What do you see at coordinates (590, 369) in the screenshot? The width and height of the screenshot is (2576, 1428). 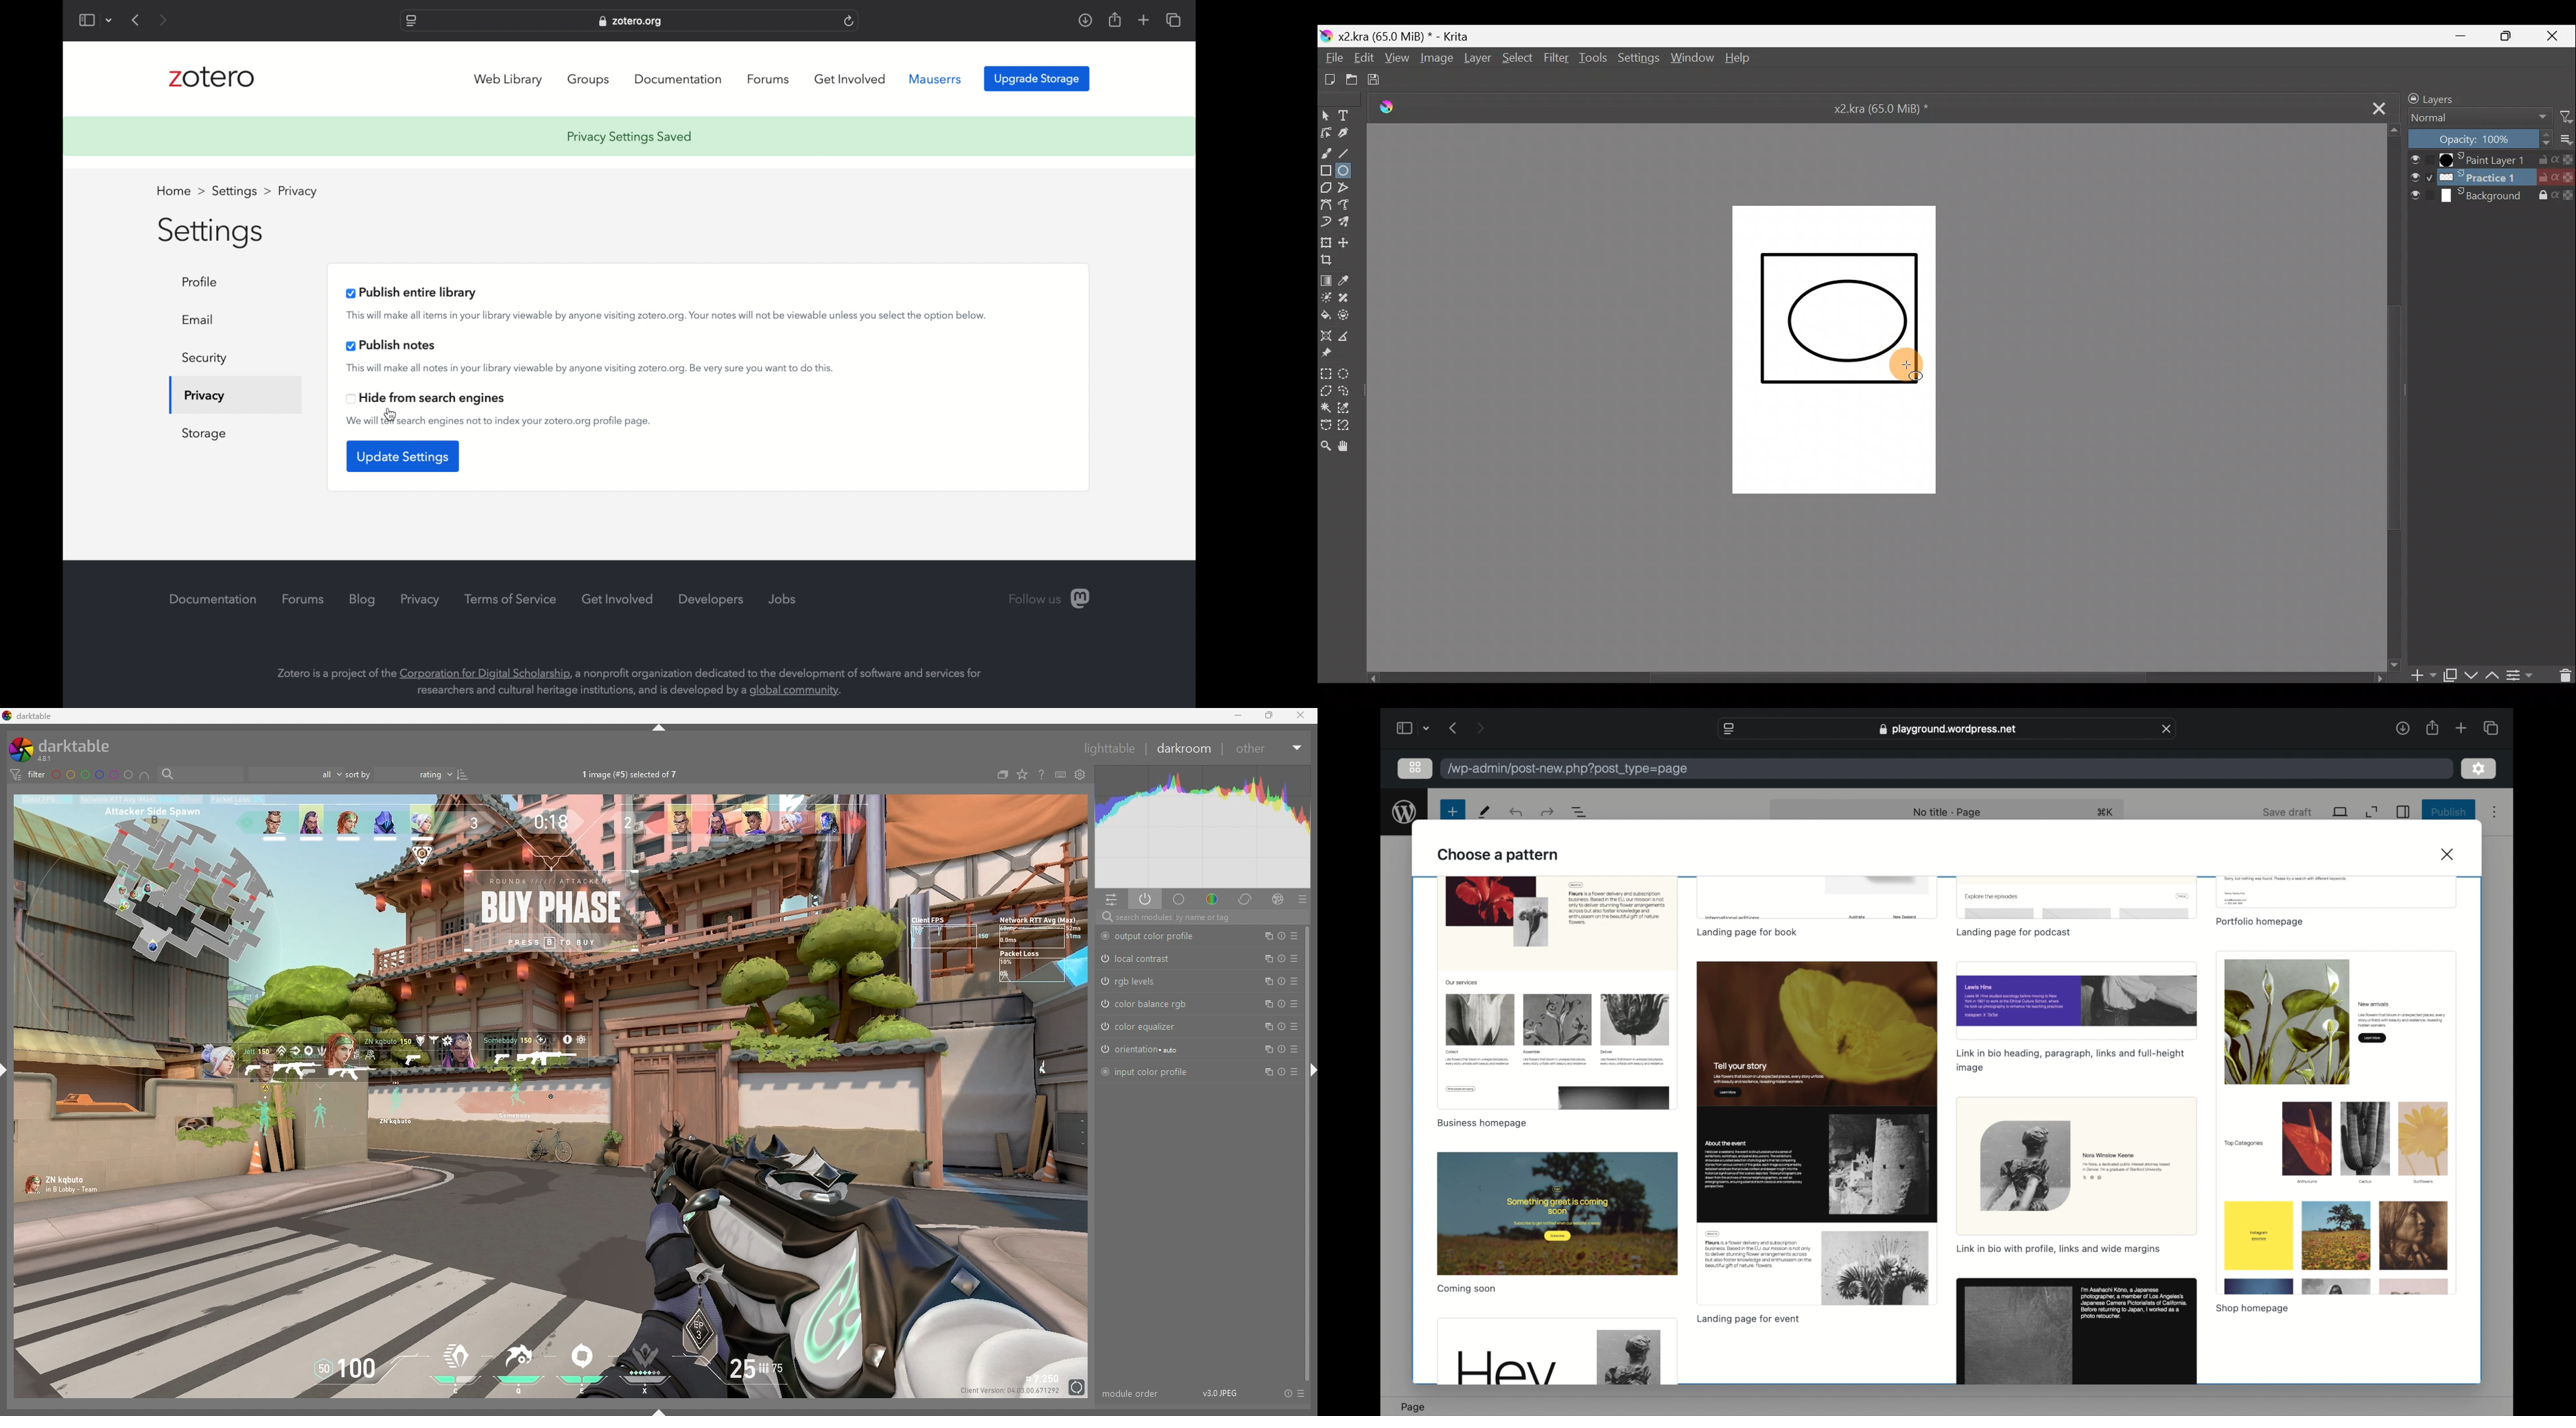 I see `this will make all notes inn your library viewable` at bounding box center [590, 369].